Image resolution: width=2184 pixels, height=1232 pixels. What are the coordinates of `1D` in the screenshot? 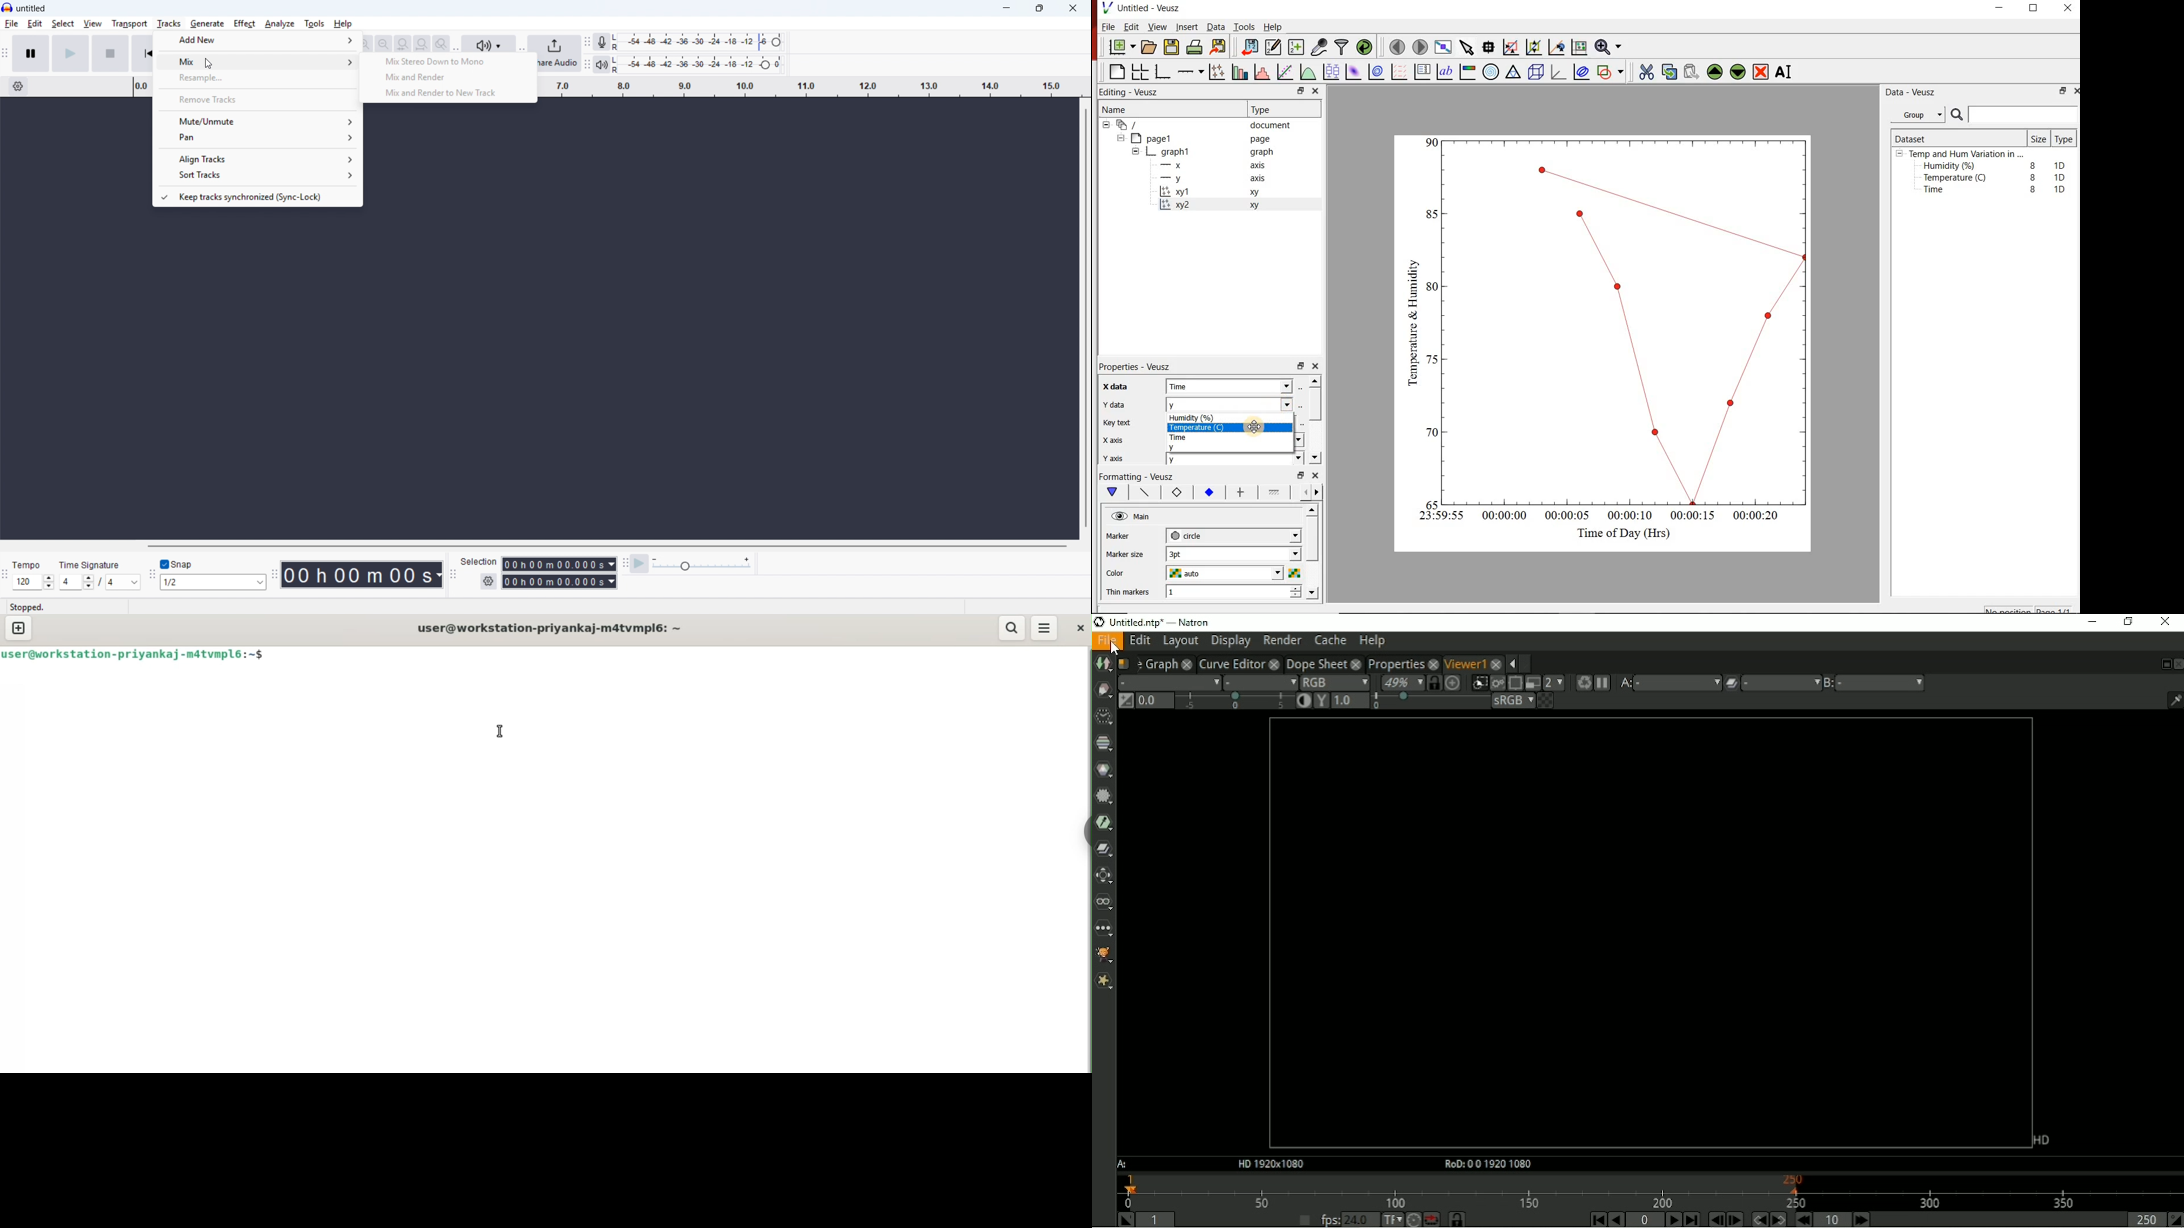 It's located at (2059, 189).